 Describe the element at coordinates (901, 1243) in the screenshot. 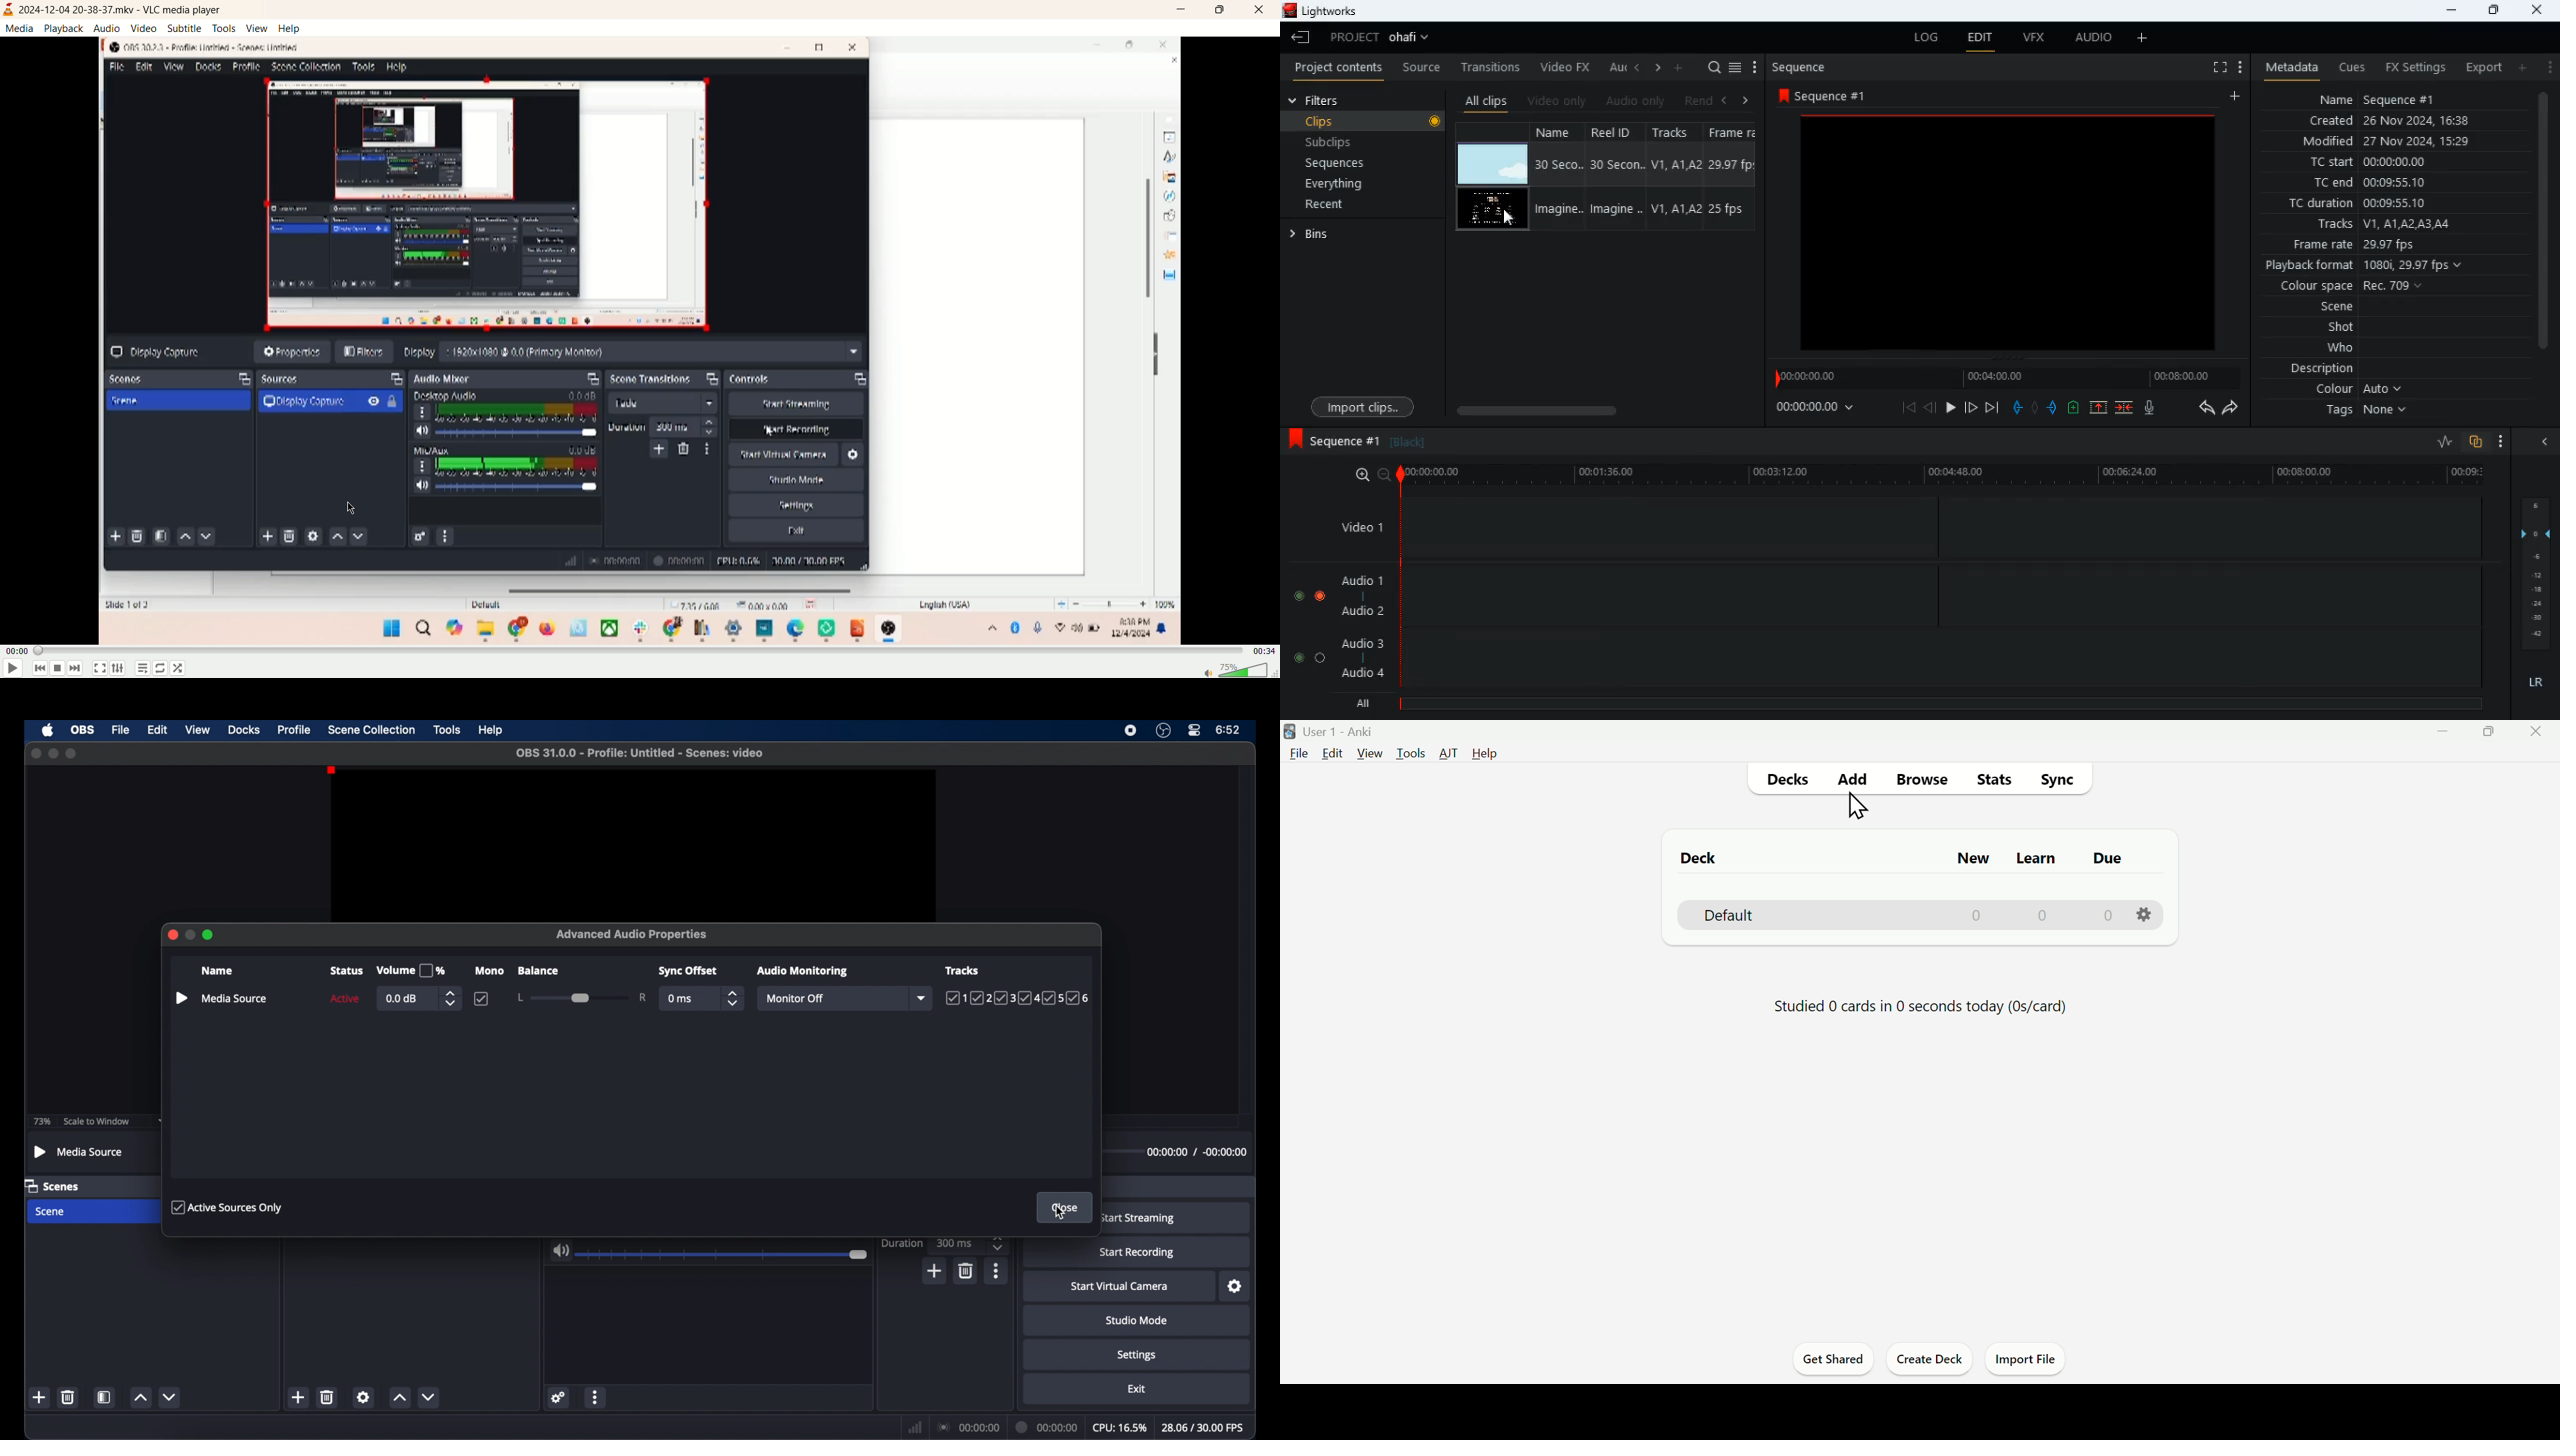

I see `duration` at that location.